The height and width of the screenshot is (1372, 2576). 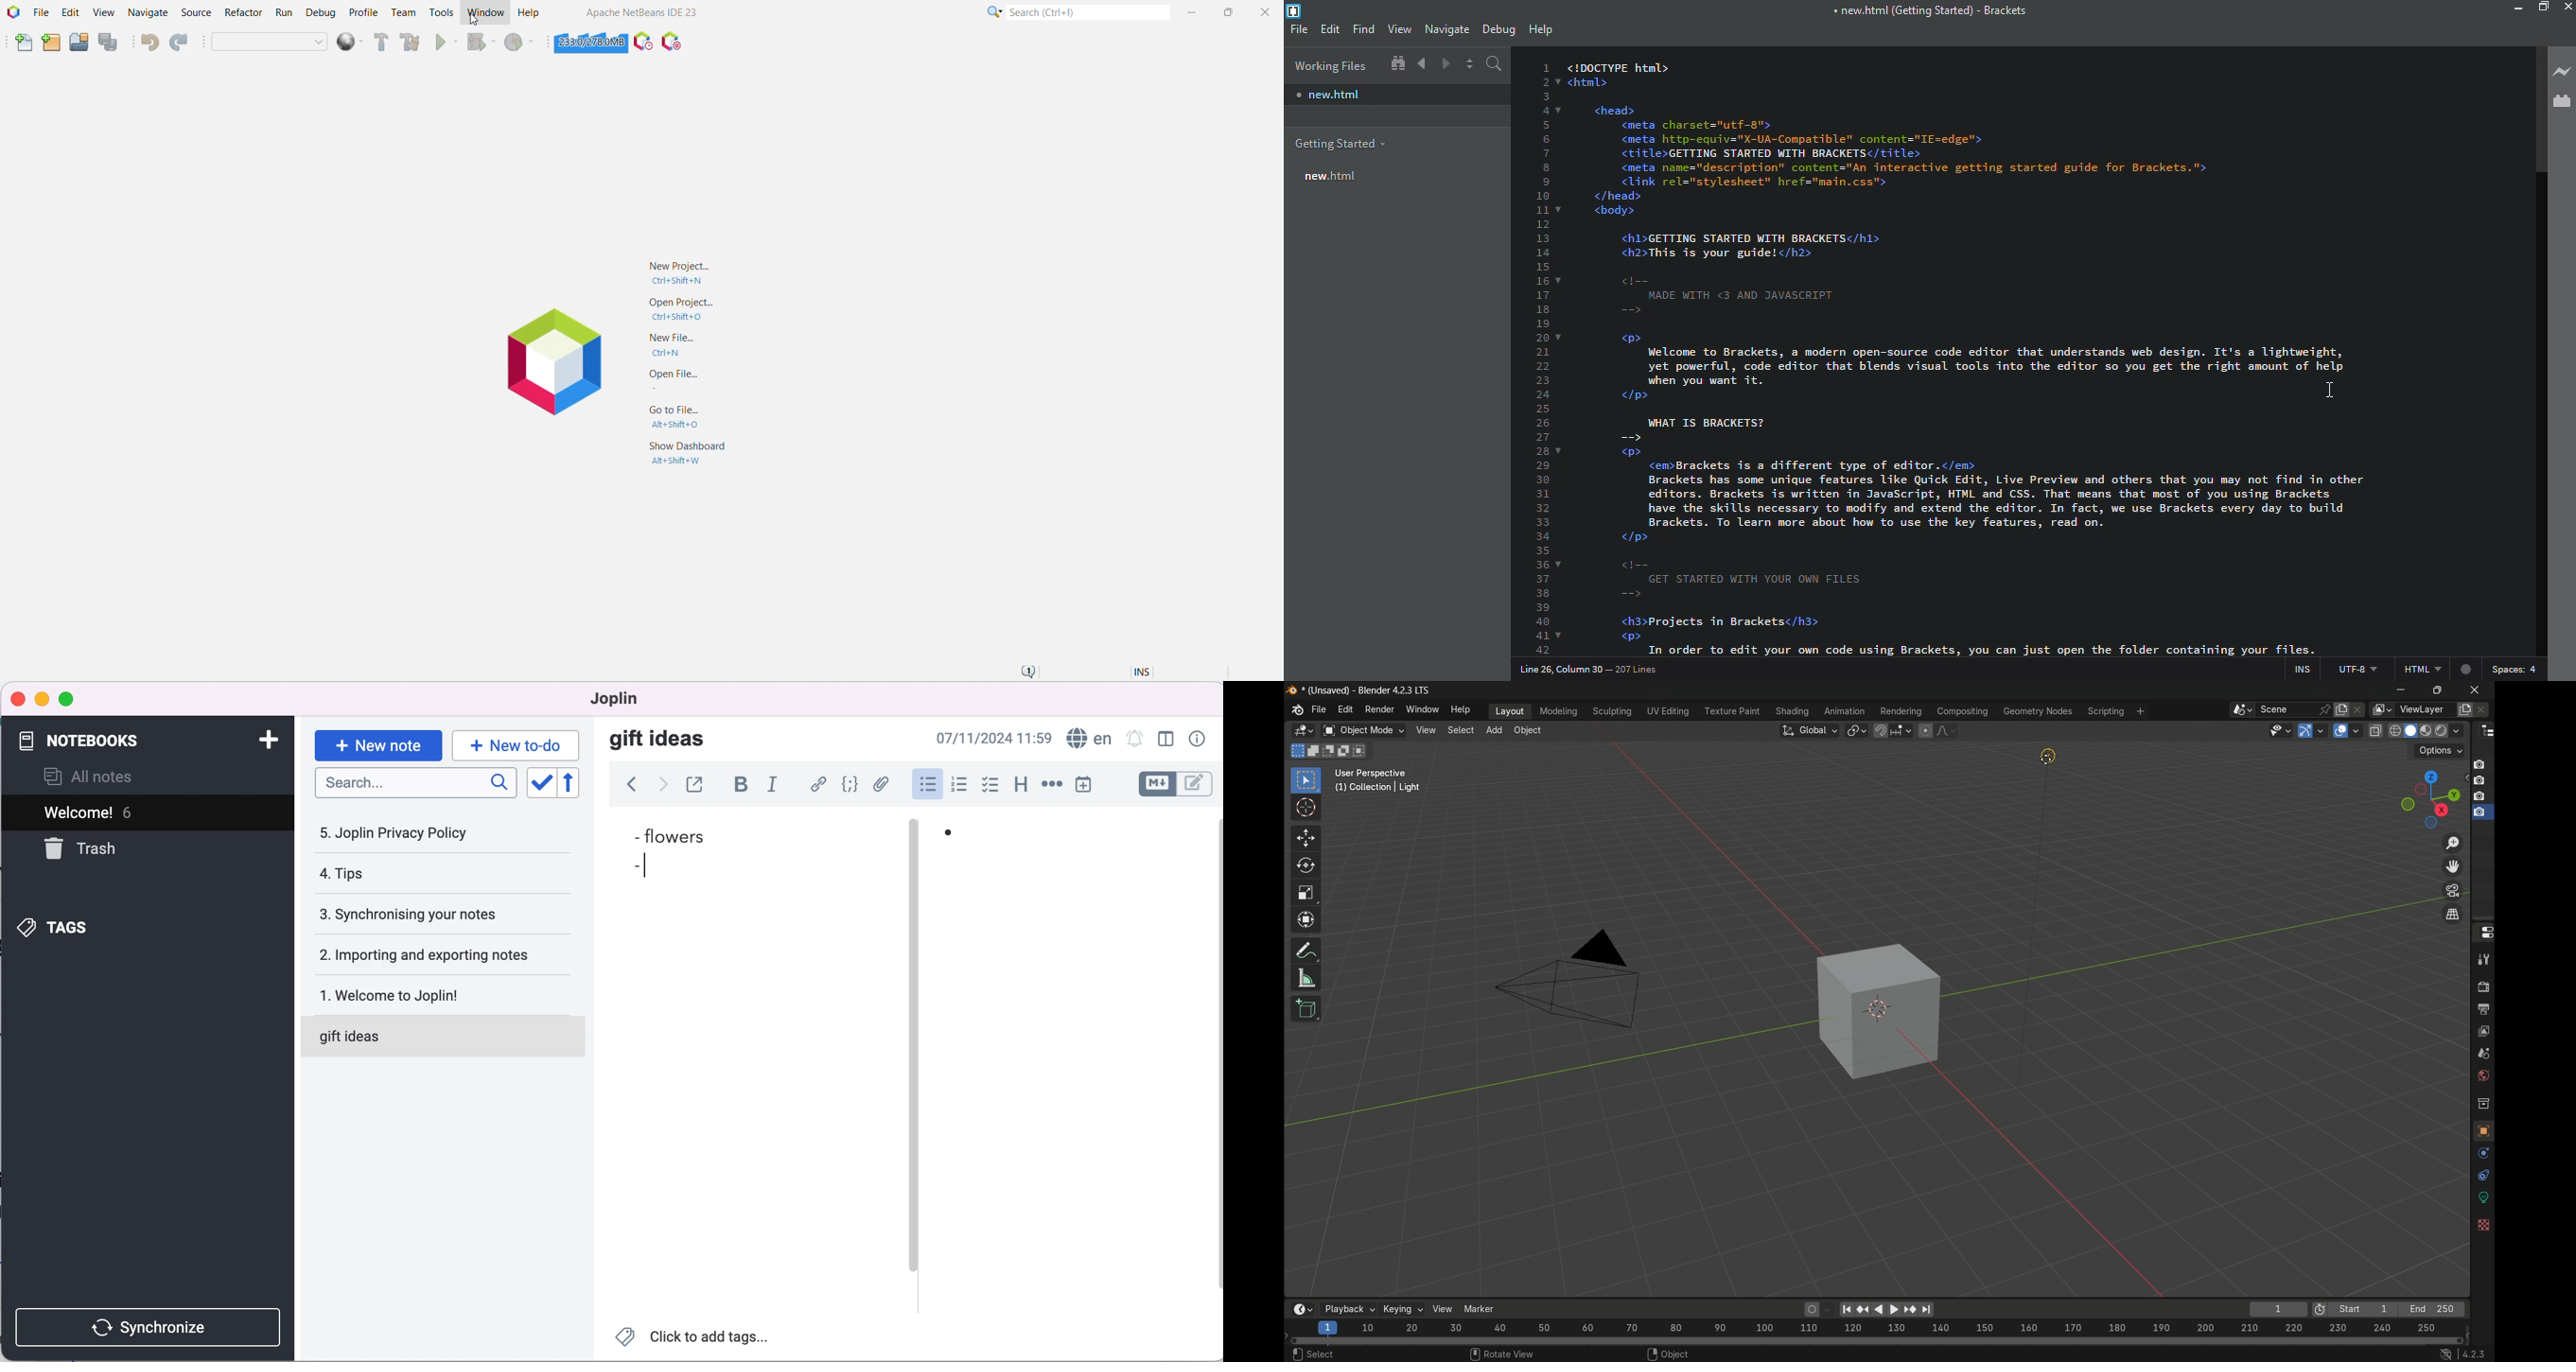 What do you see at coordinates (2483, 933) in the screenshot?
I see `properties` at bounding box center [2483, 933].